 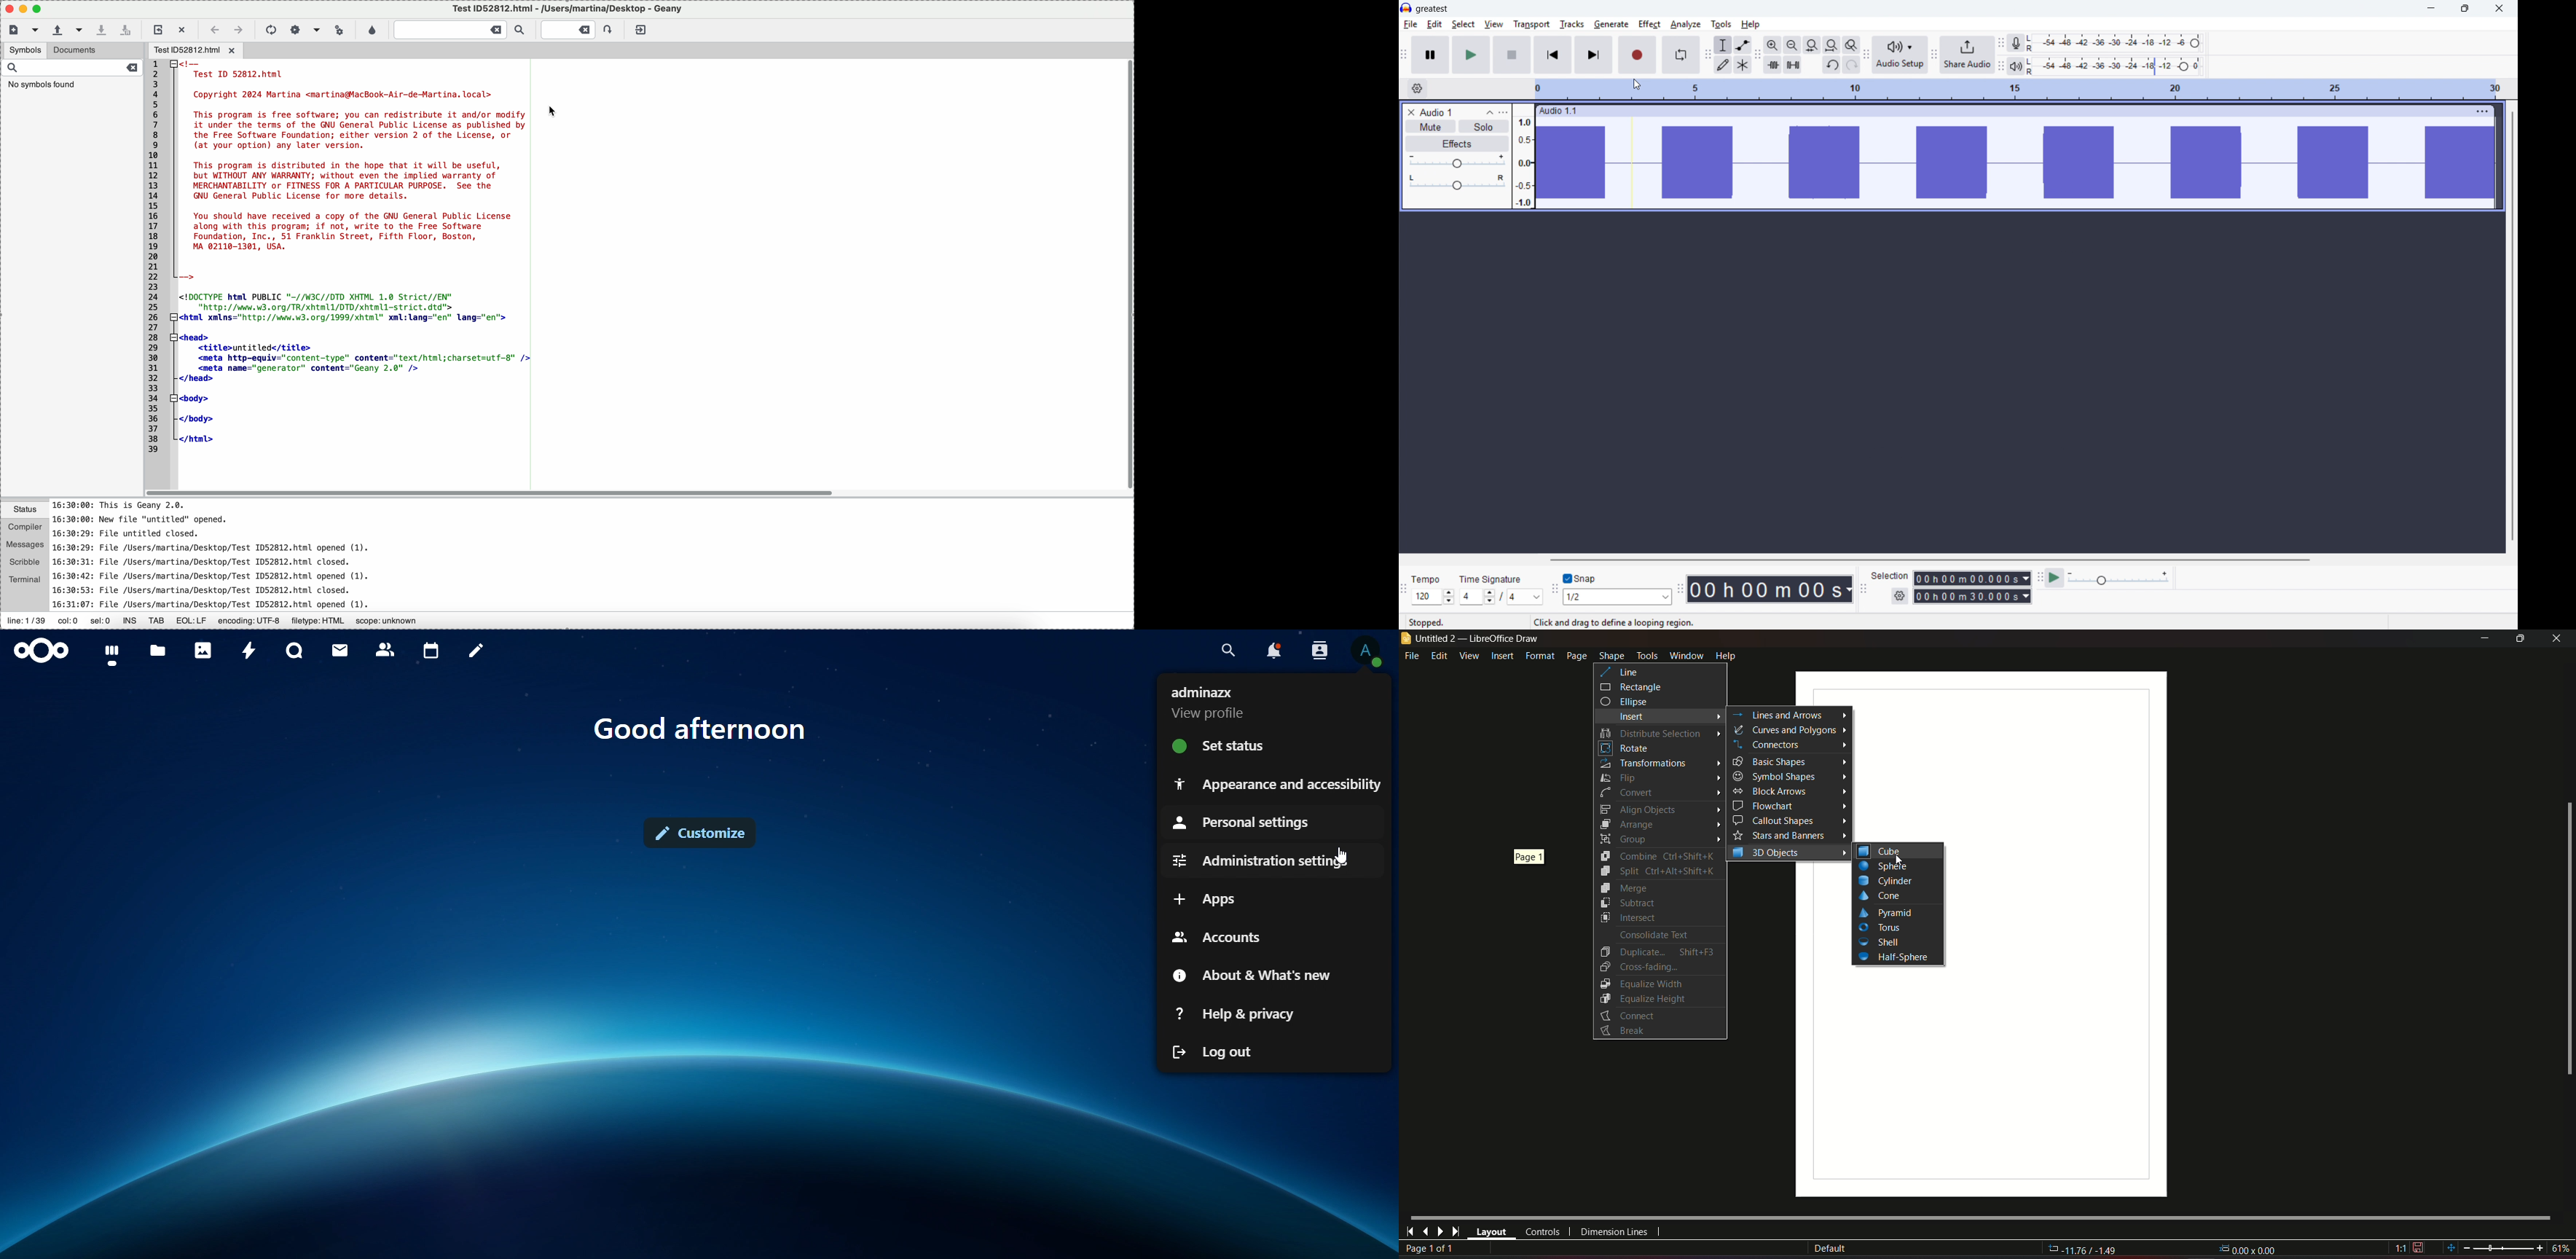 What do you see at coordinates (26, 545) in the screenshot?
I see `messages` at bounding box center [26, 545].